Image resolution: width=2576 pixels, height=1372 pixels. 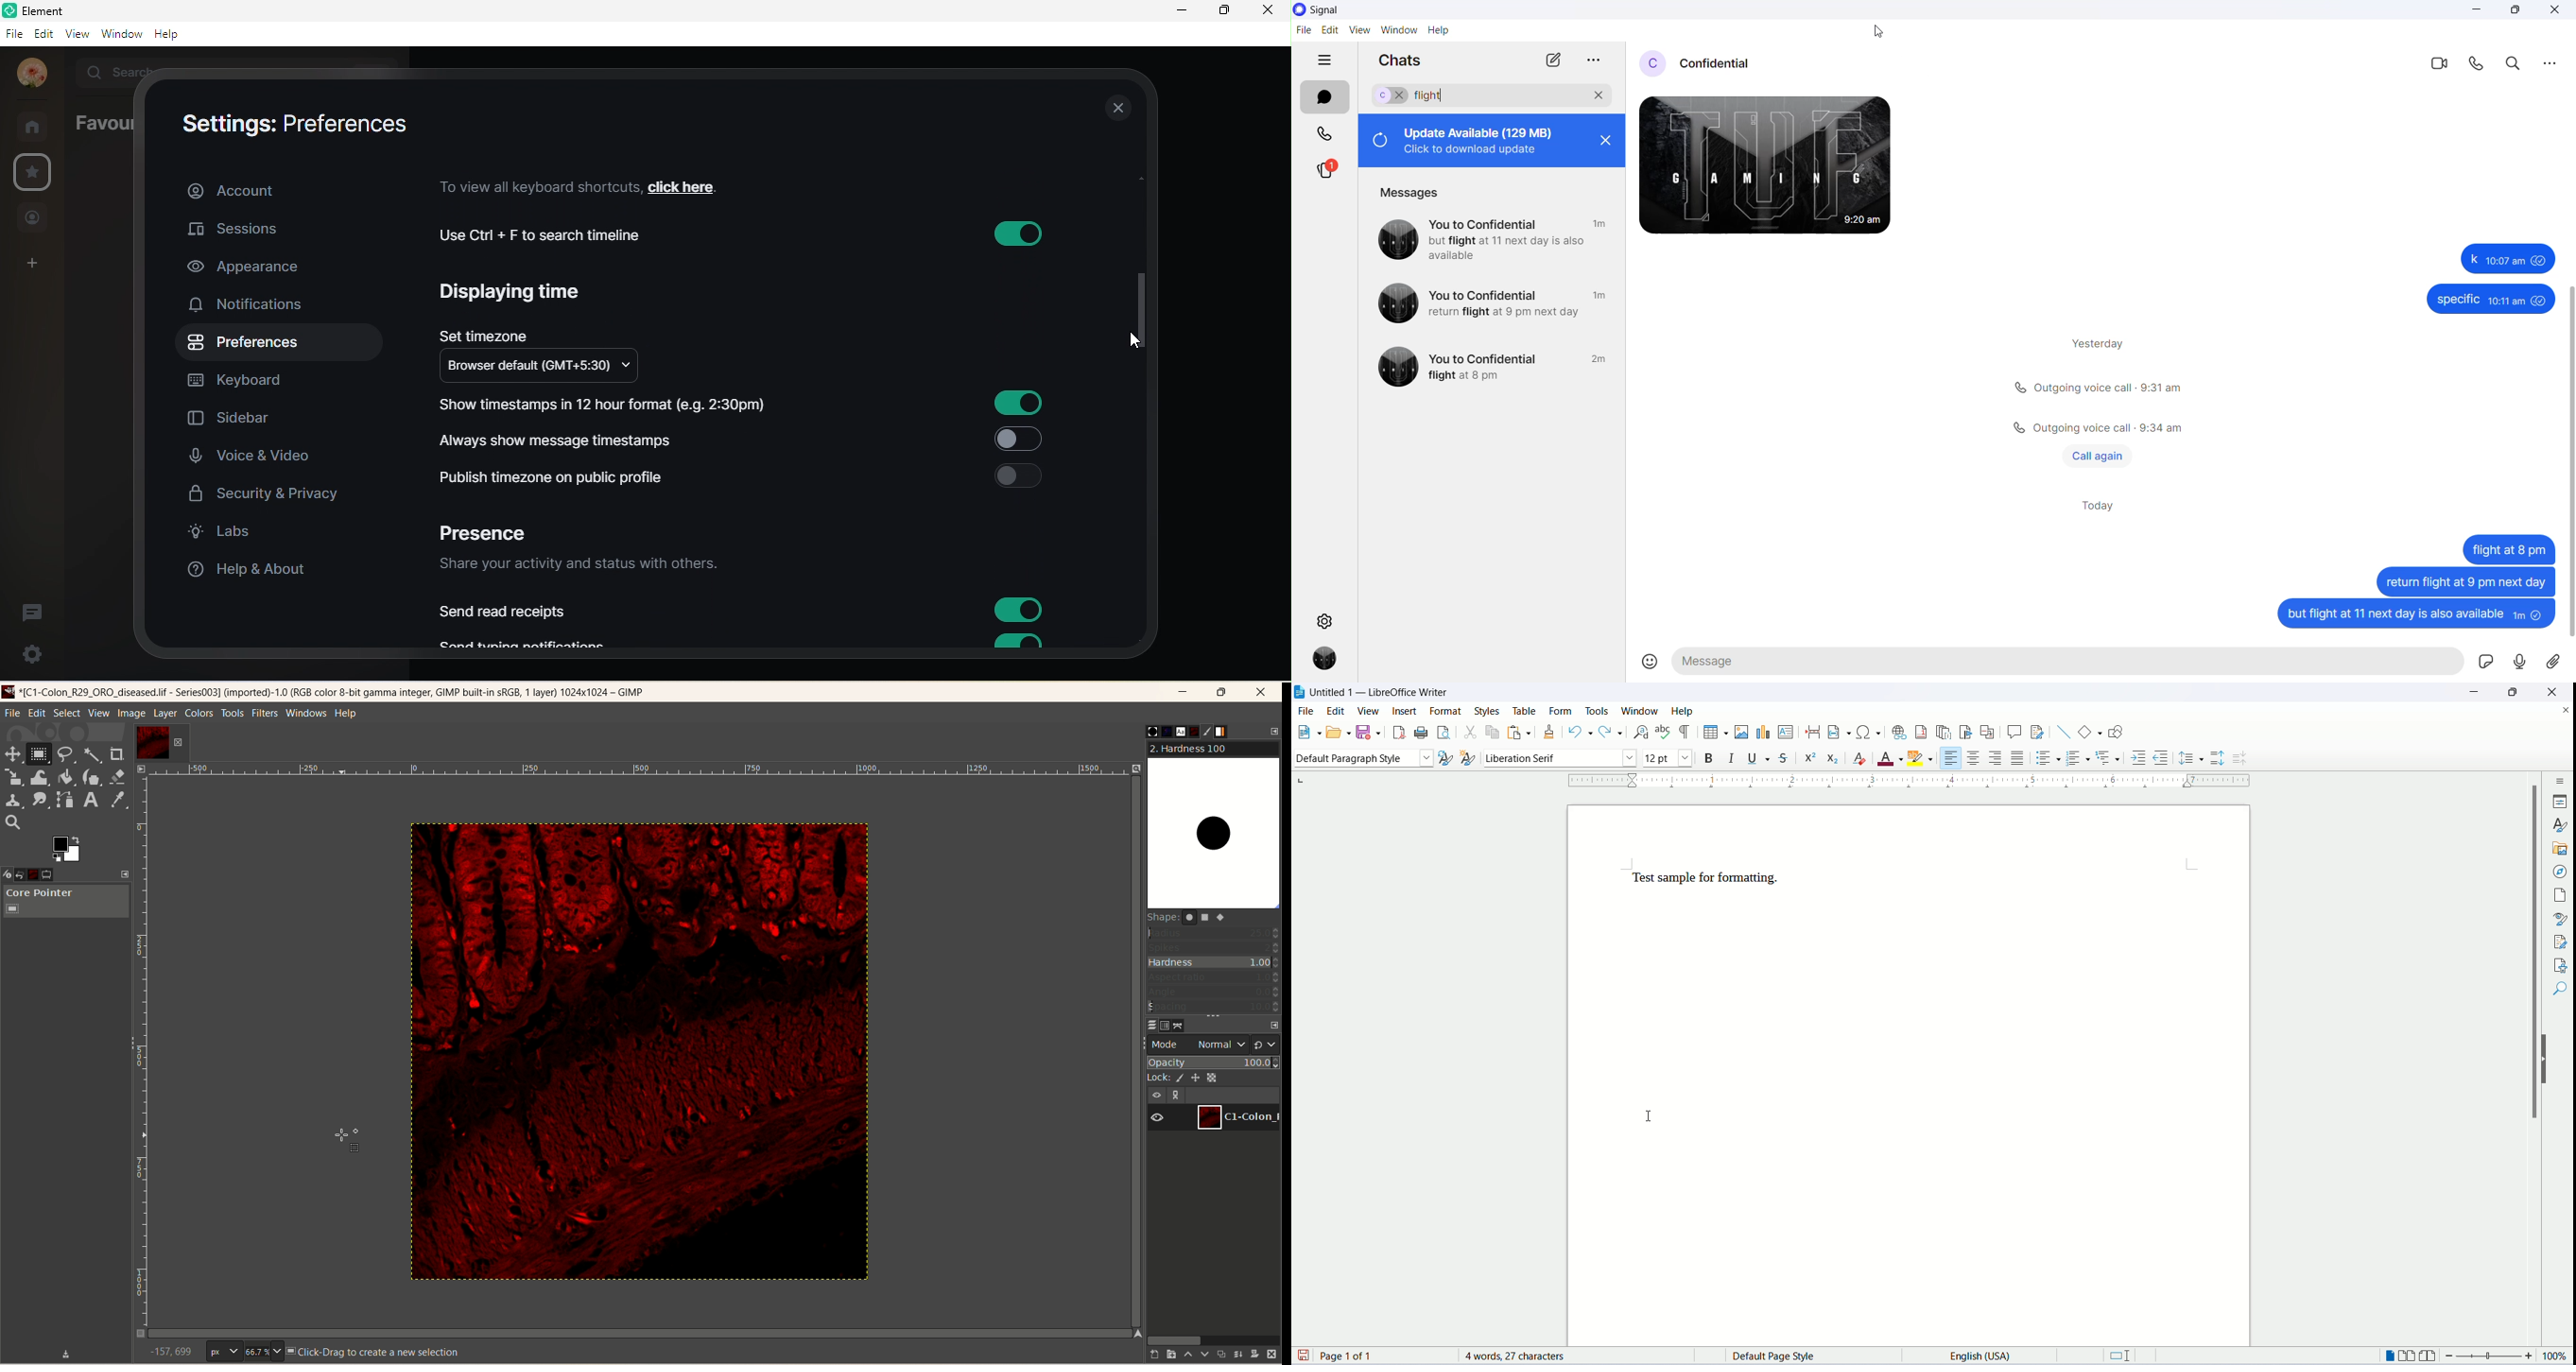 What do you see at coordinates (2019, 757) in the screenshot?
I see `justified` at bounding box center [2019, 757].